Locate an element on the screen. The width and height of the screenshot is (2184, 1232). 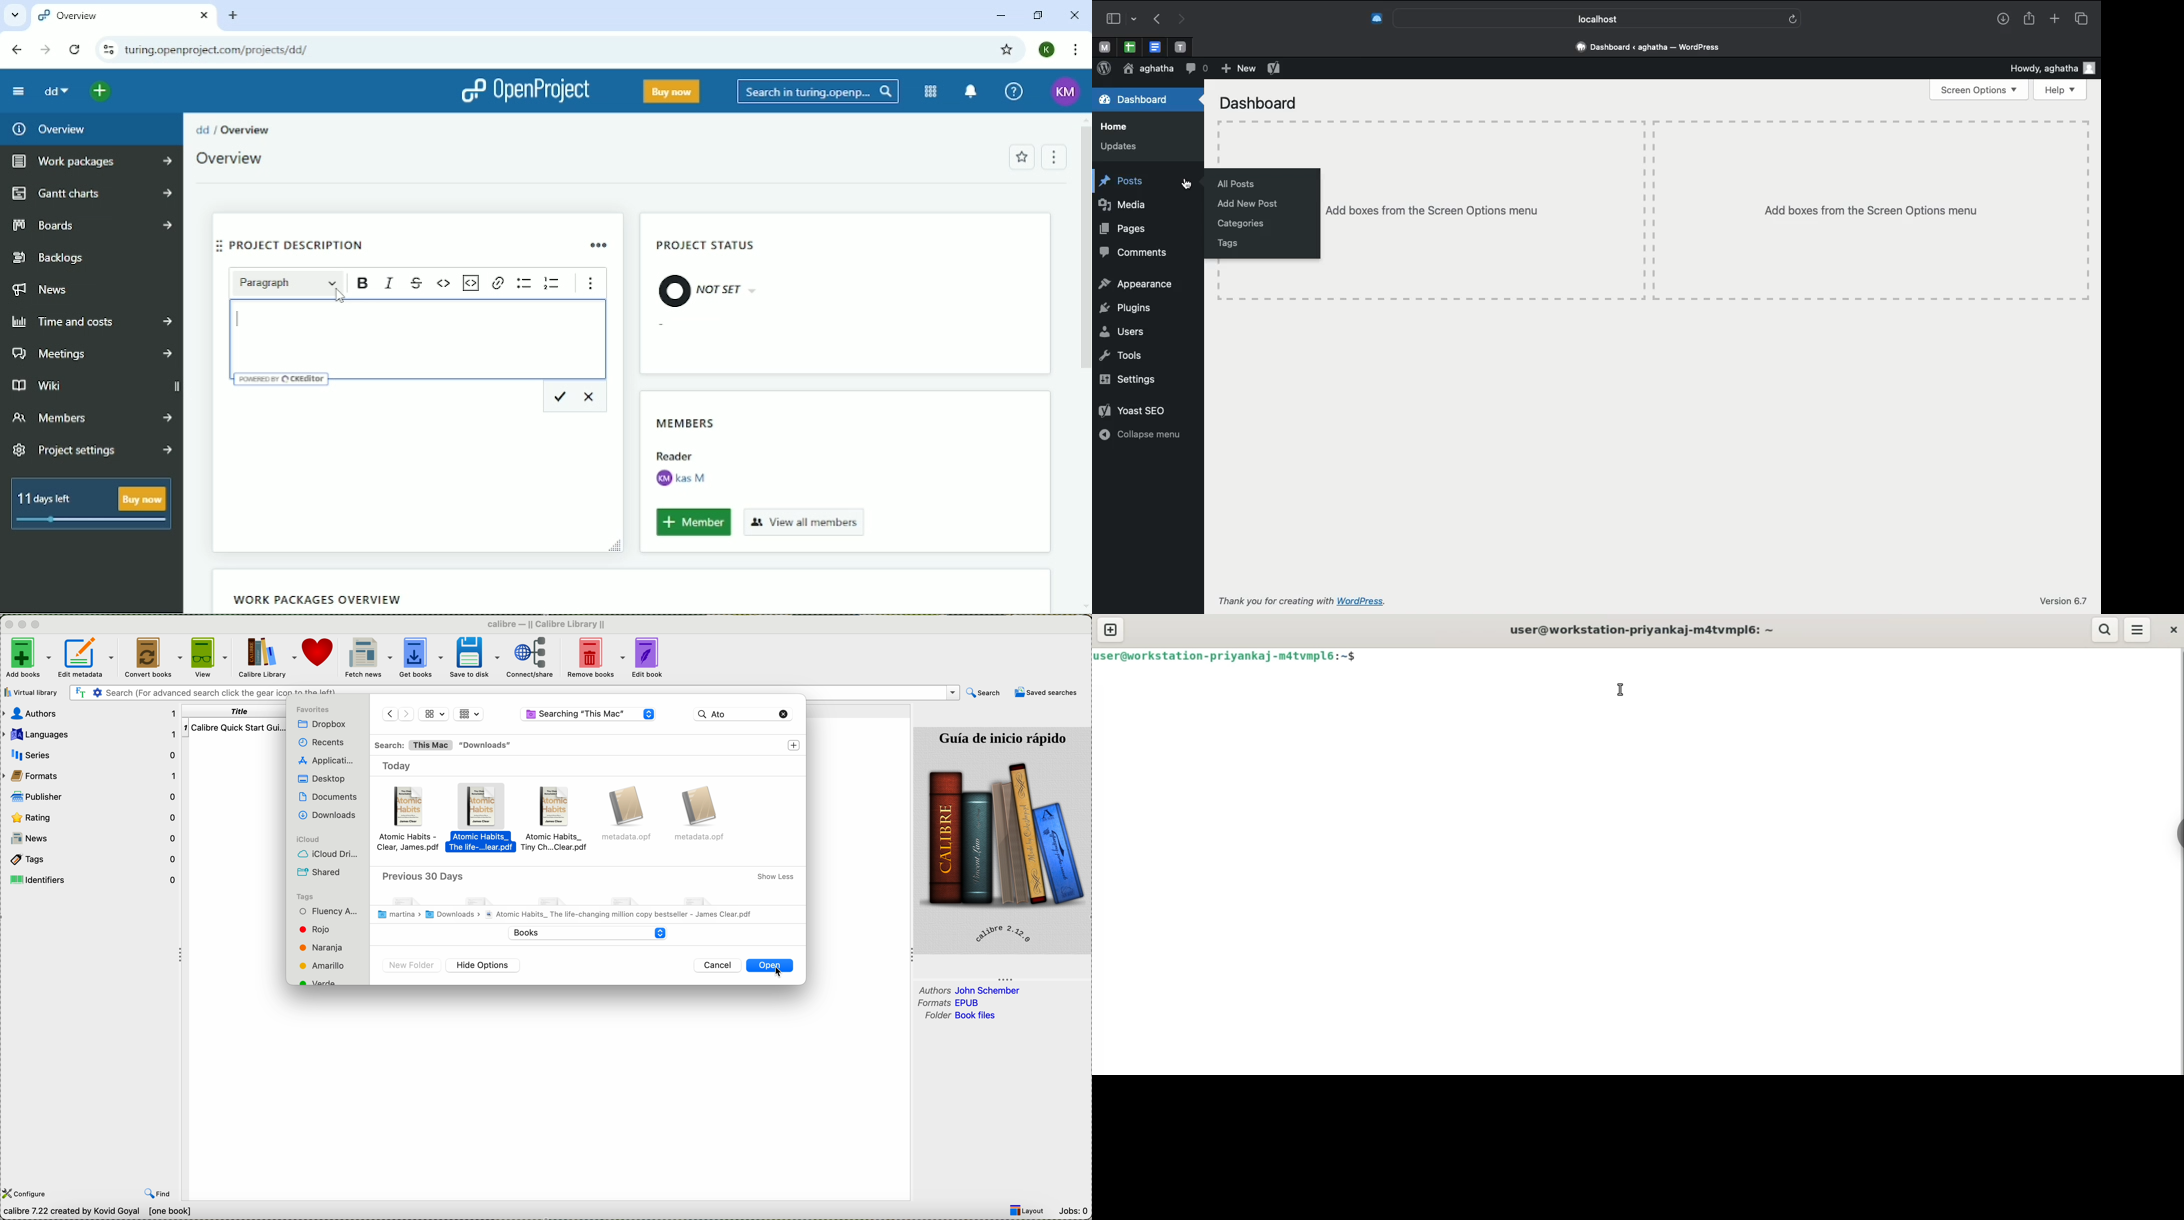
search this mac is located at coordinates (413, 745).